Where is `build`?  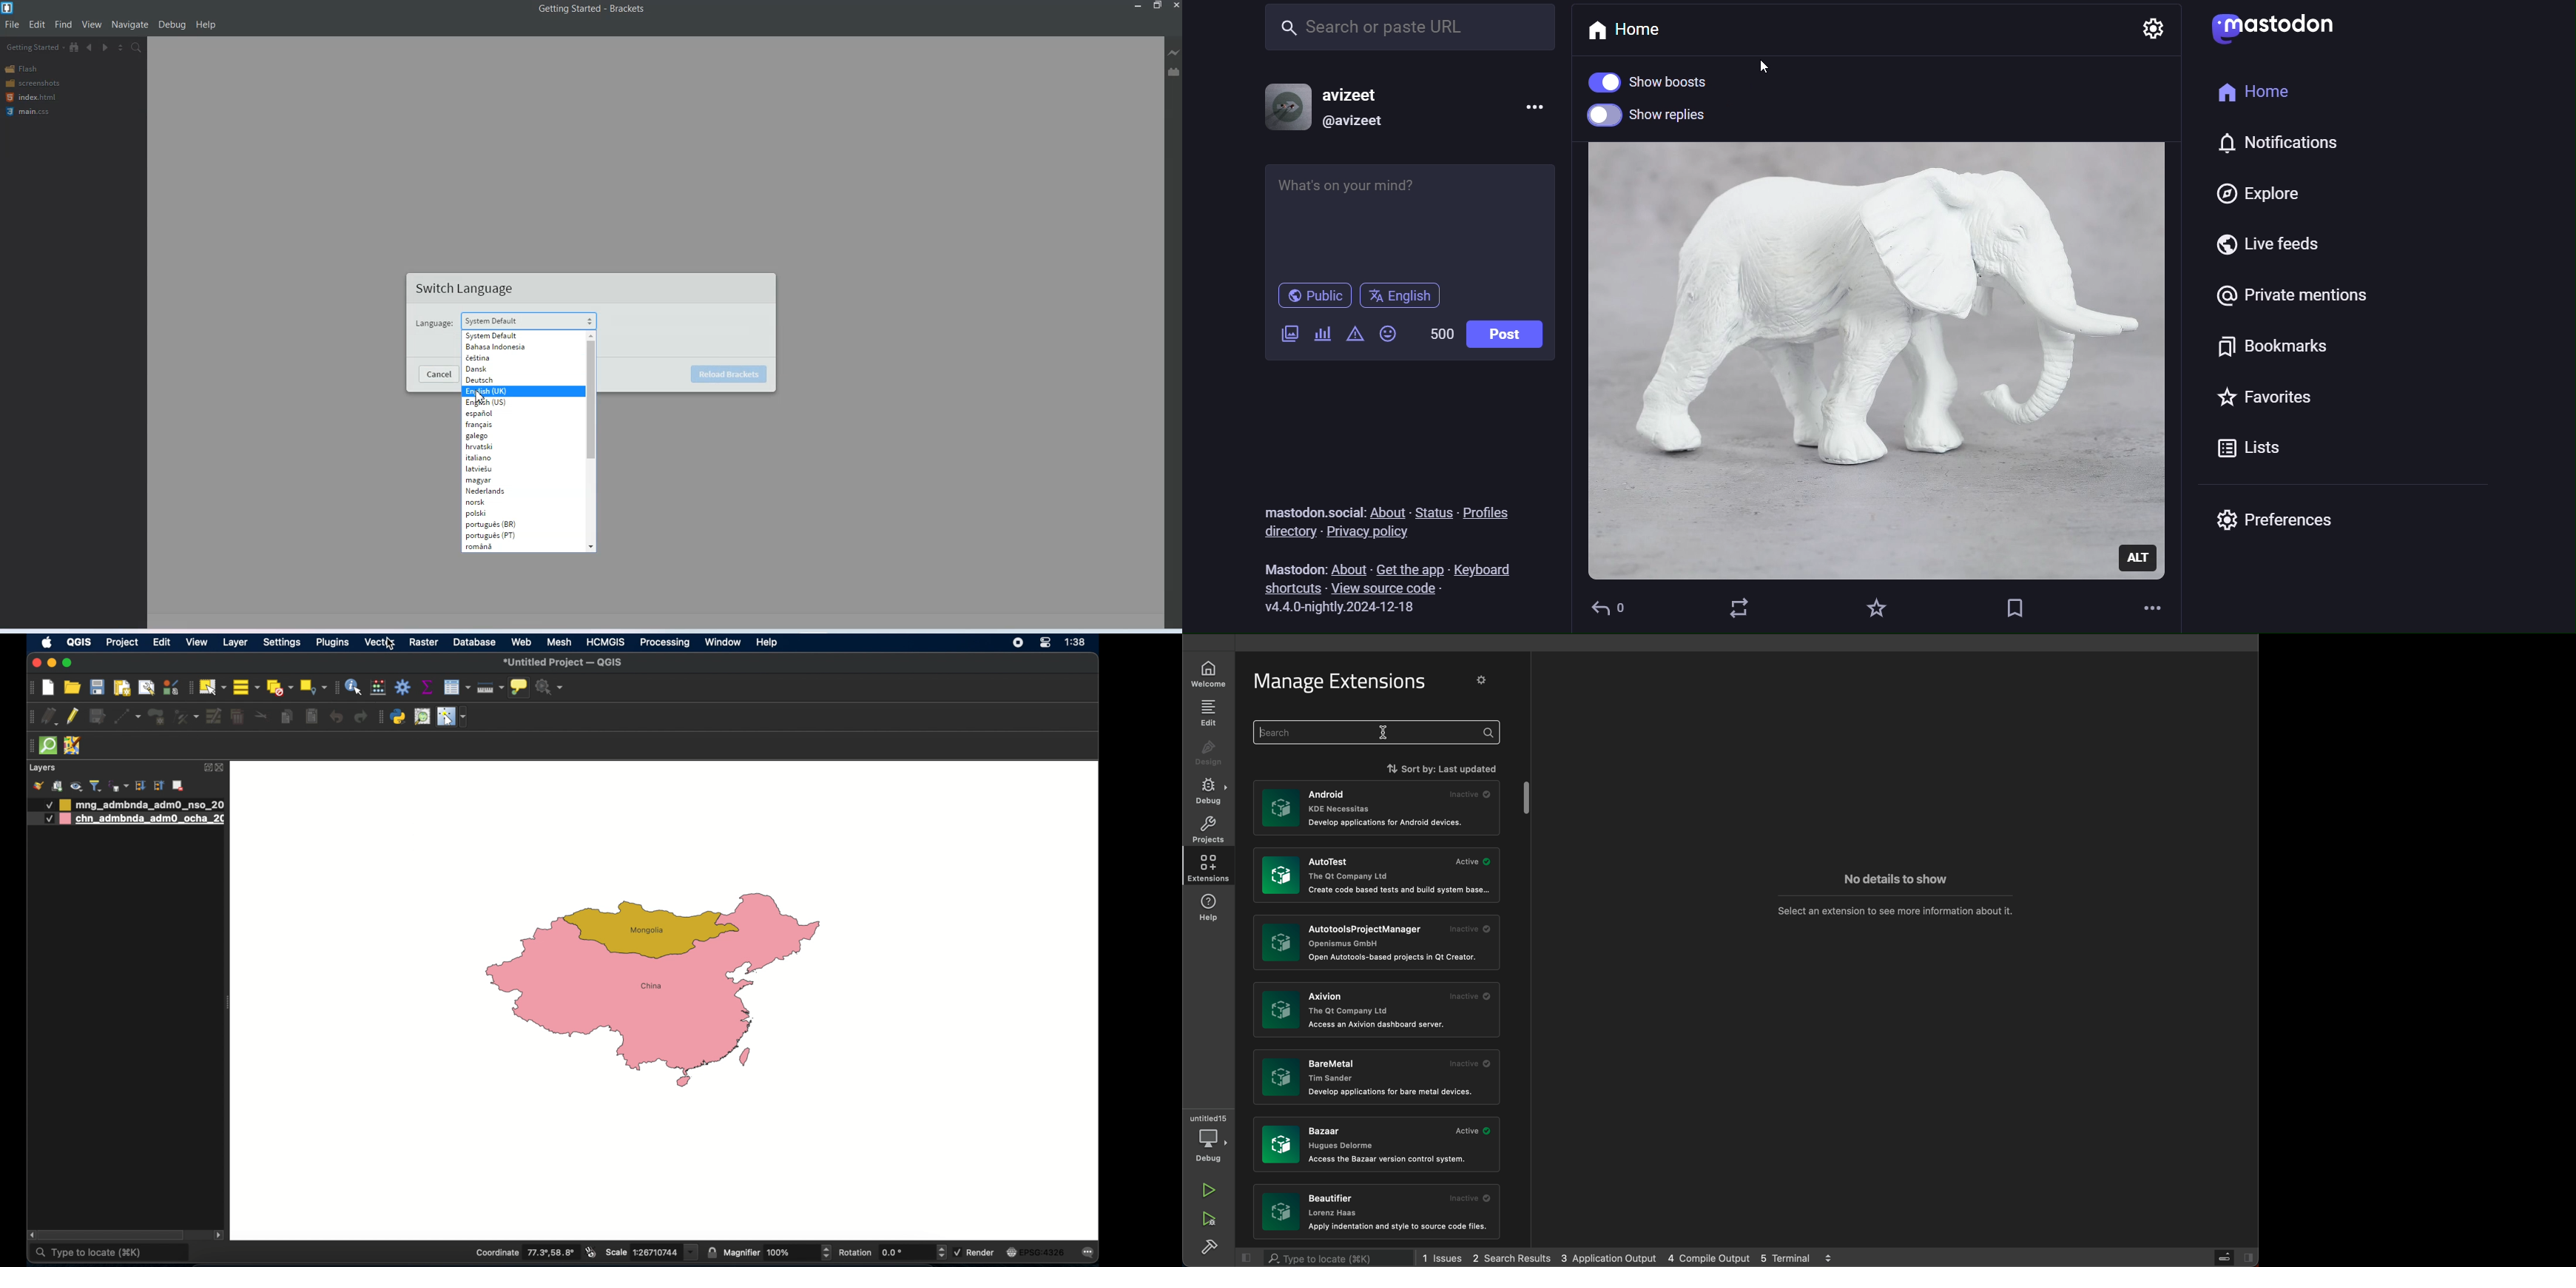 build is located at coordinates (1209, 1248).